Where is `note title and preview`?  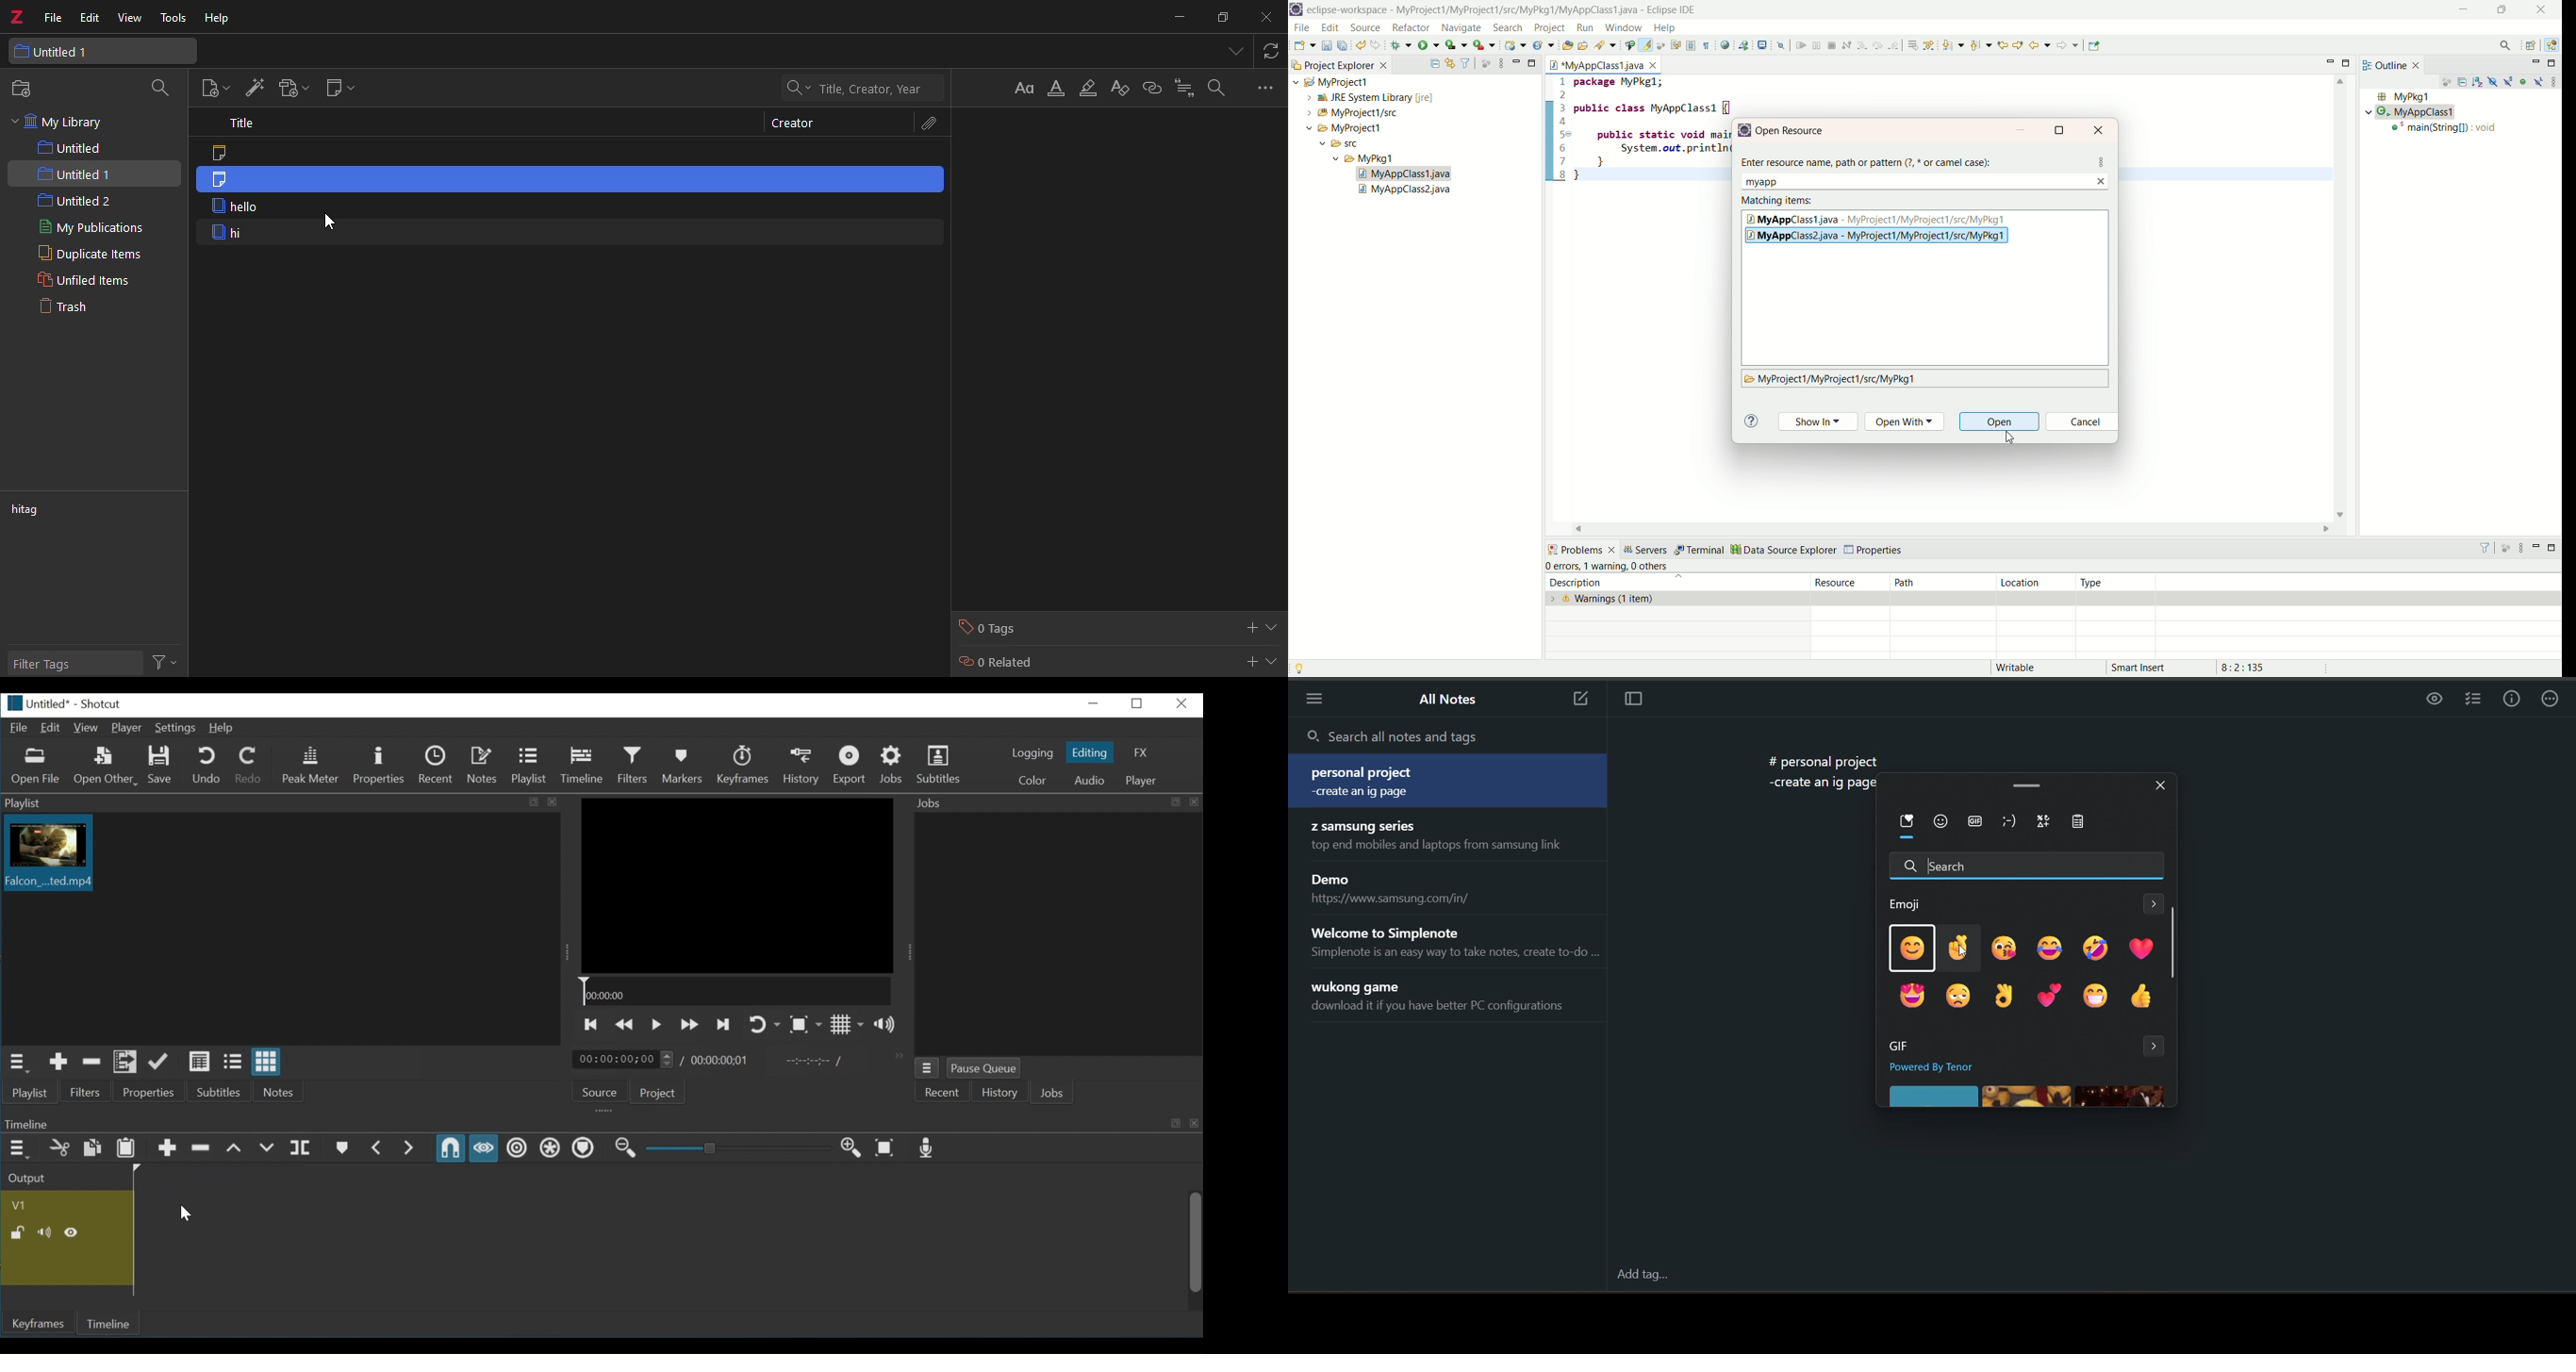
note title and preview is located at coordinates (1455, 943).